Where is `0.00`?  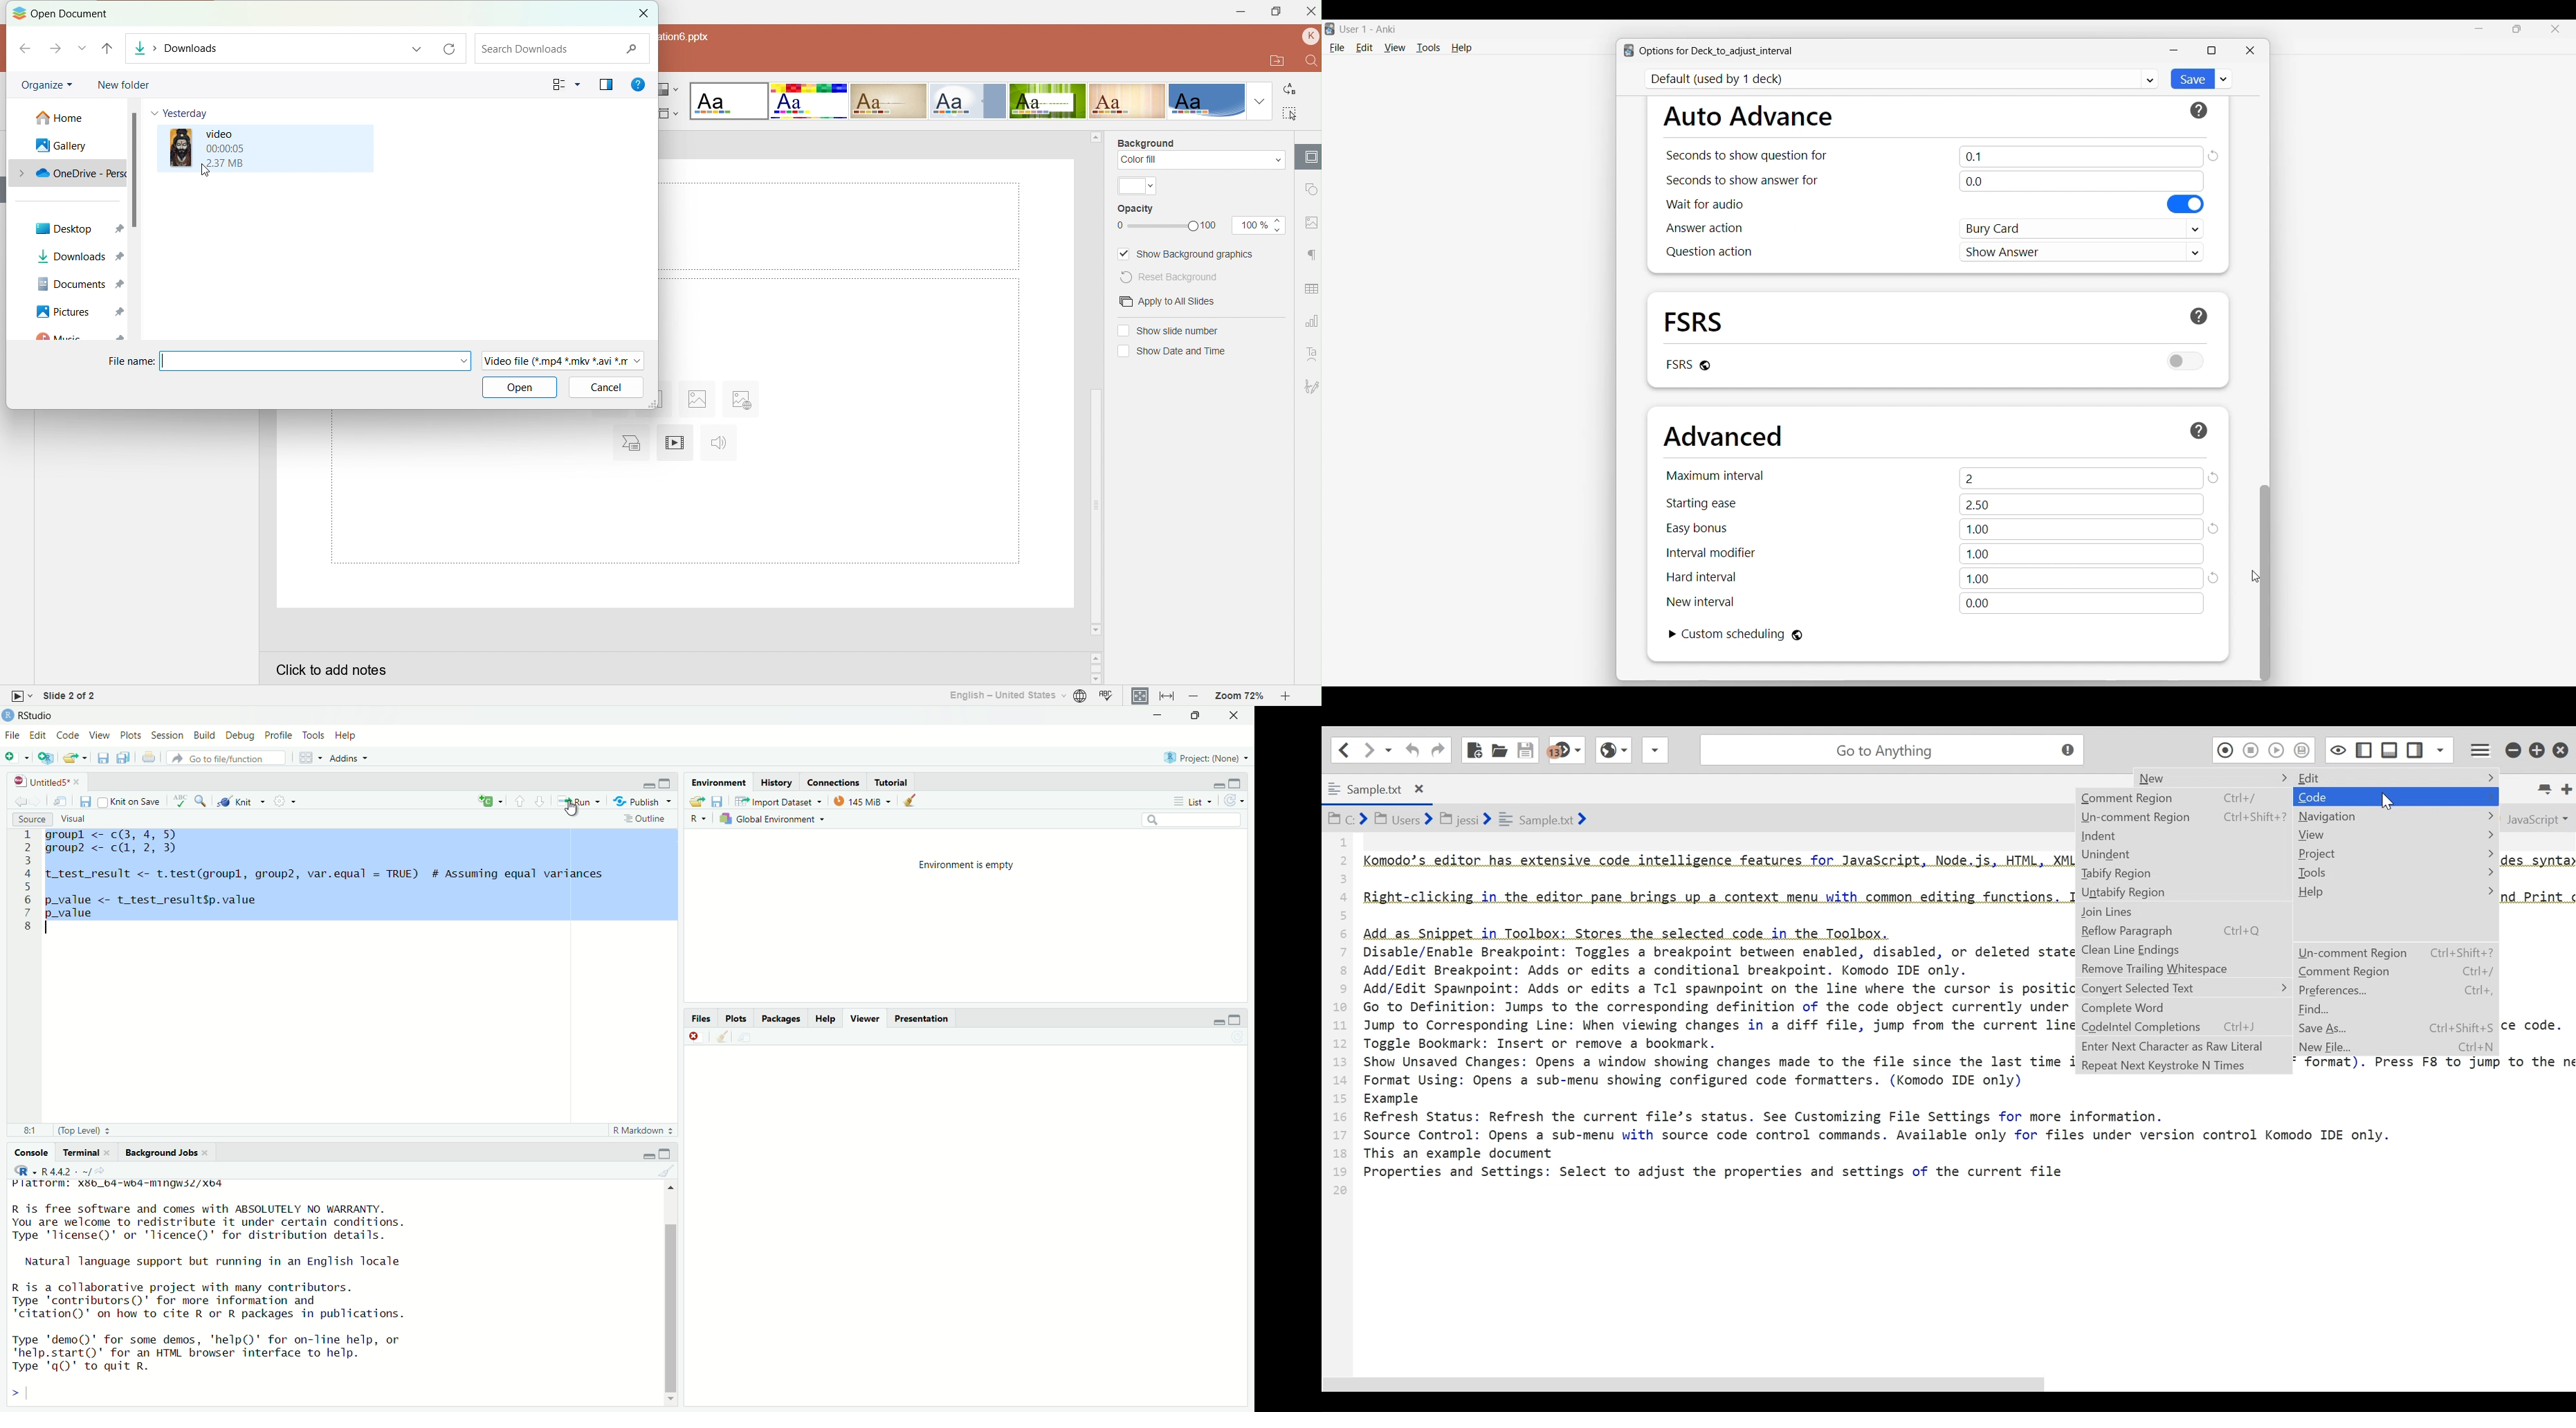
0.00 is located at coordinates (2082, 603).